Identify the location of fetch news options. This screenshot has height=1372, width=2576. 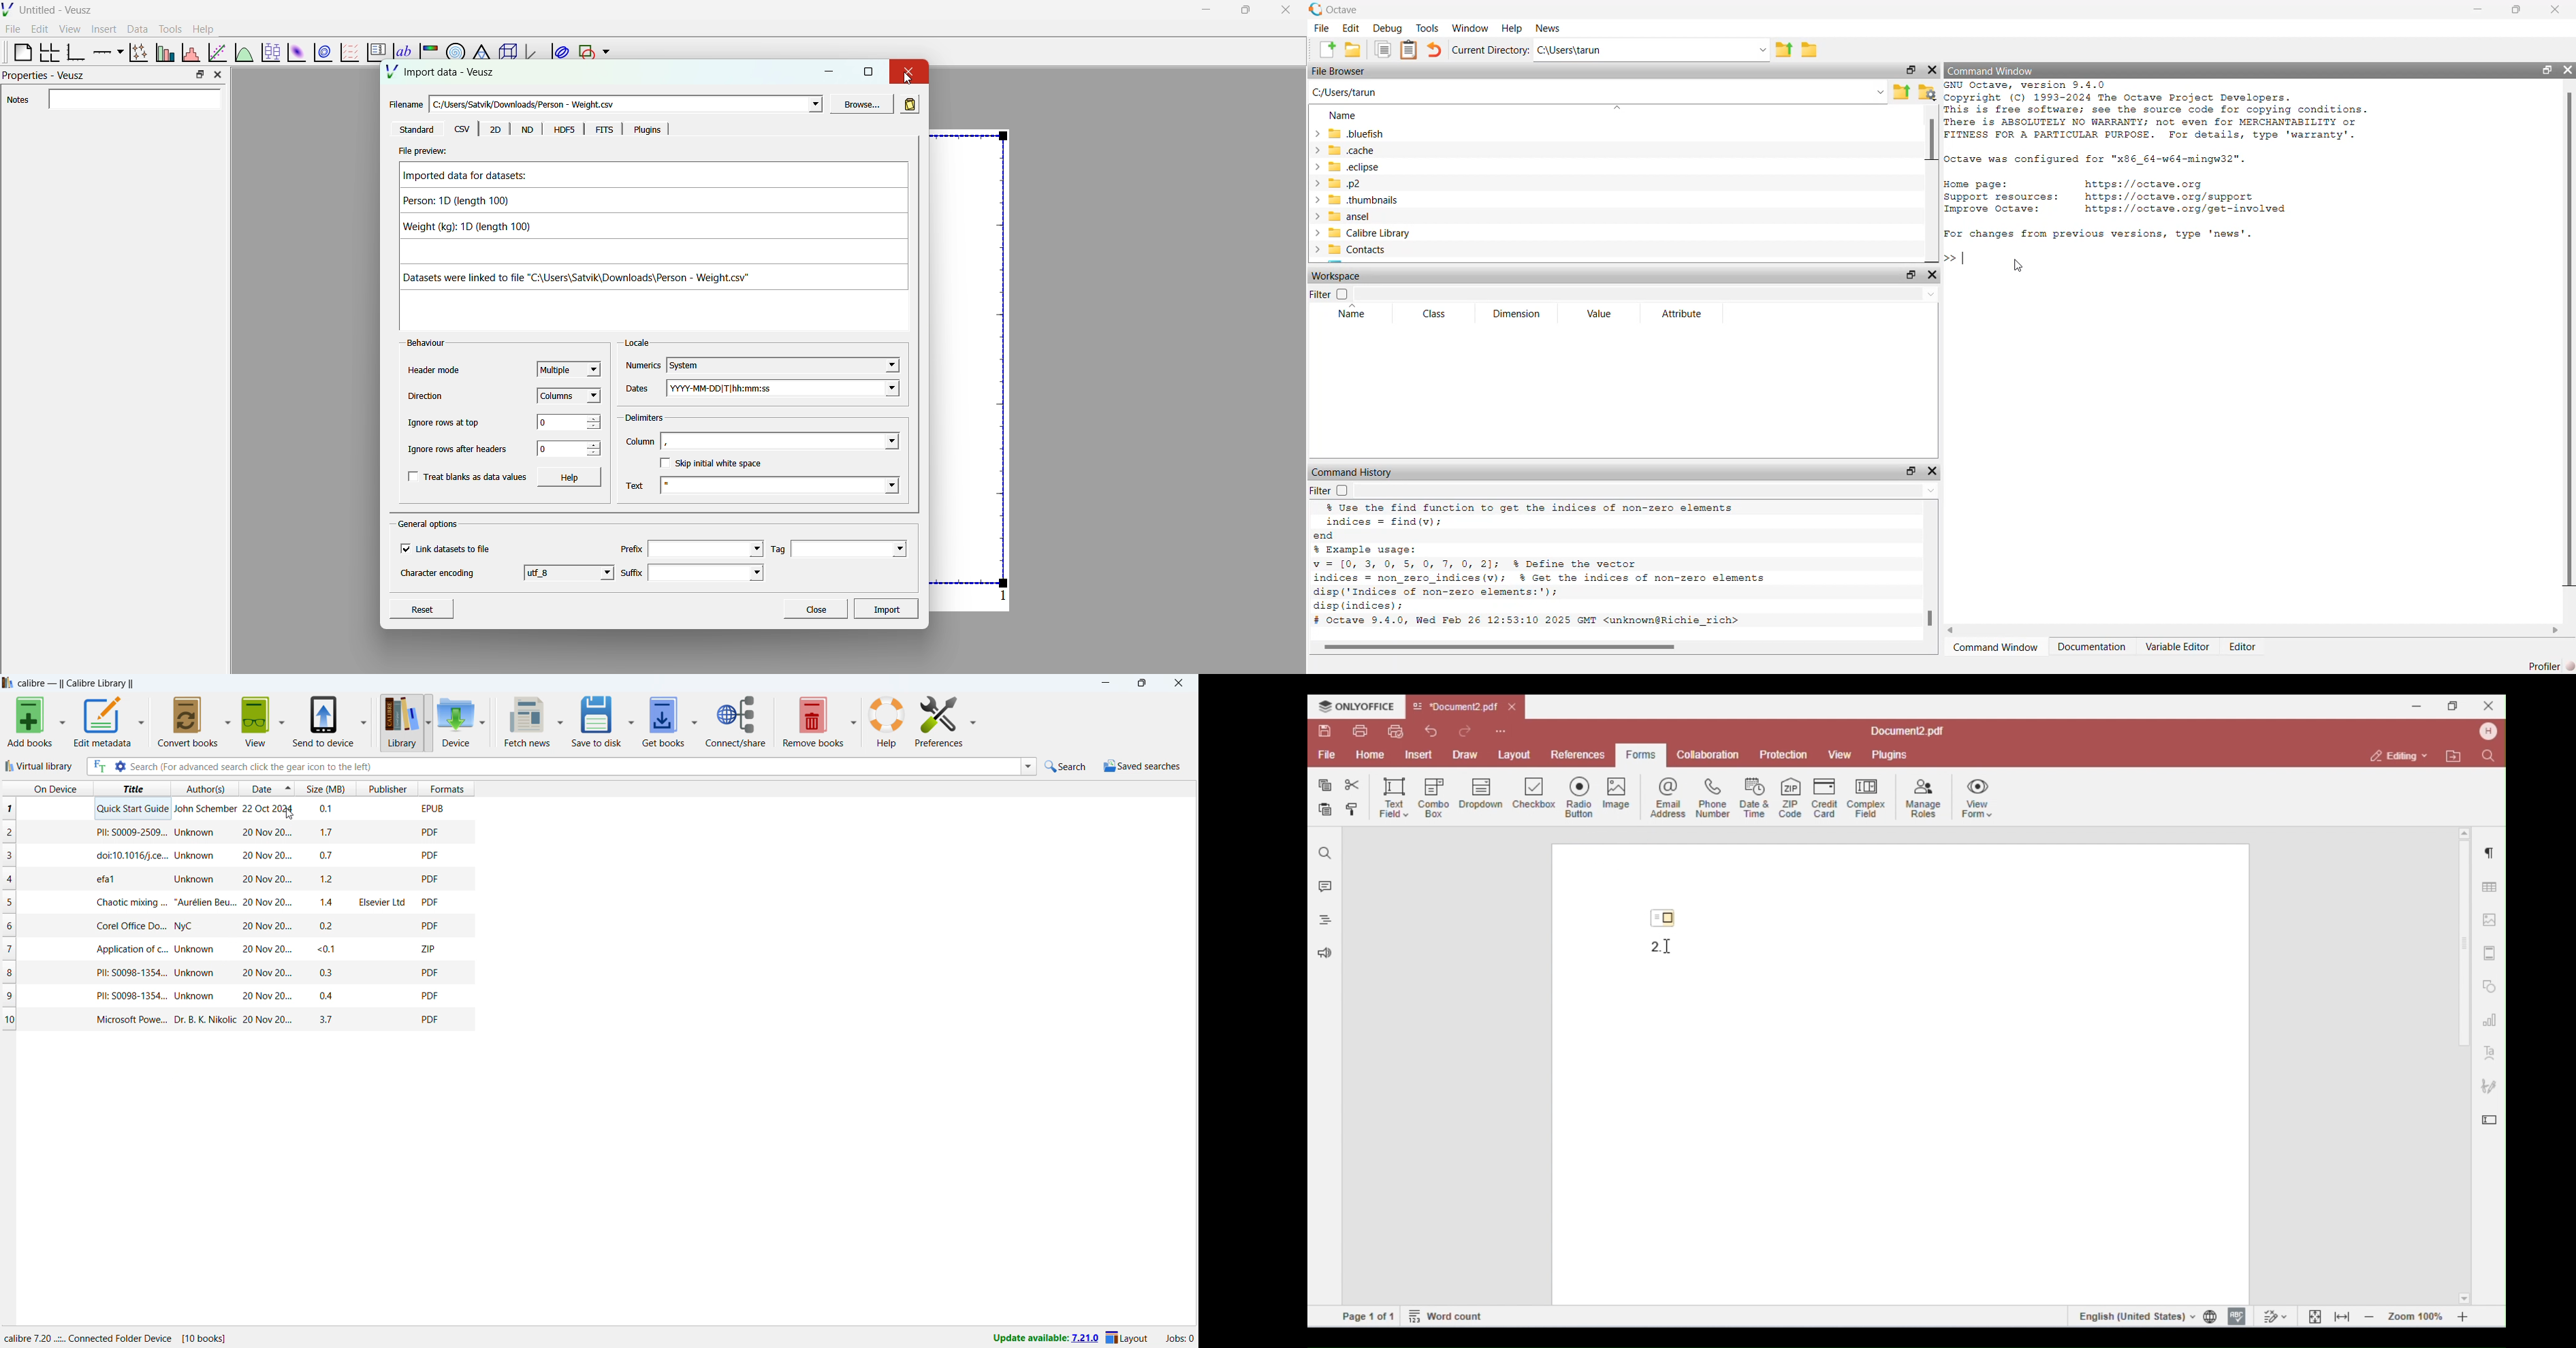
(561, 720).